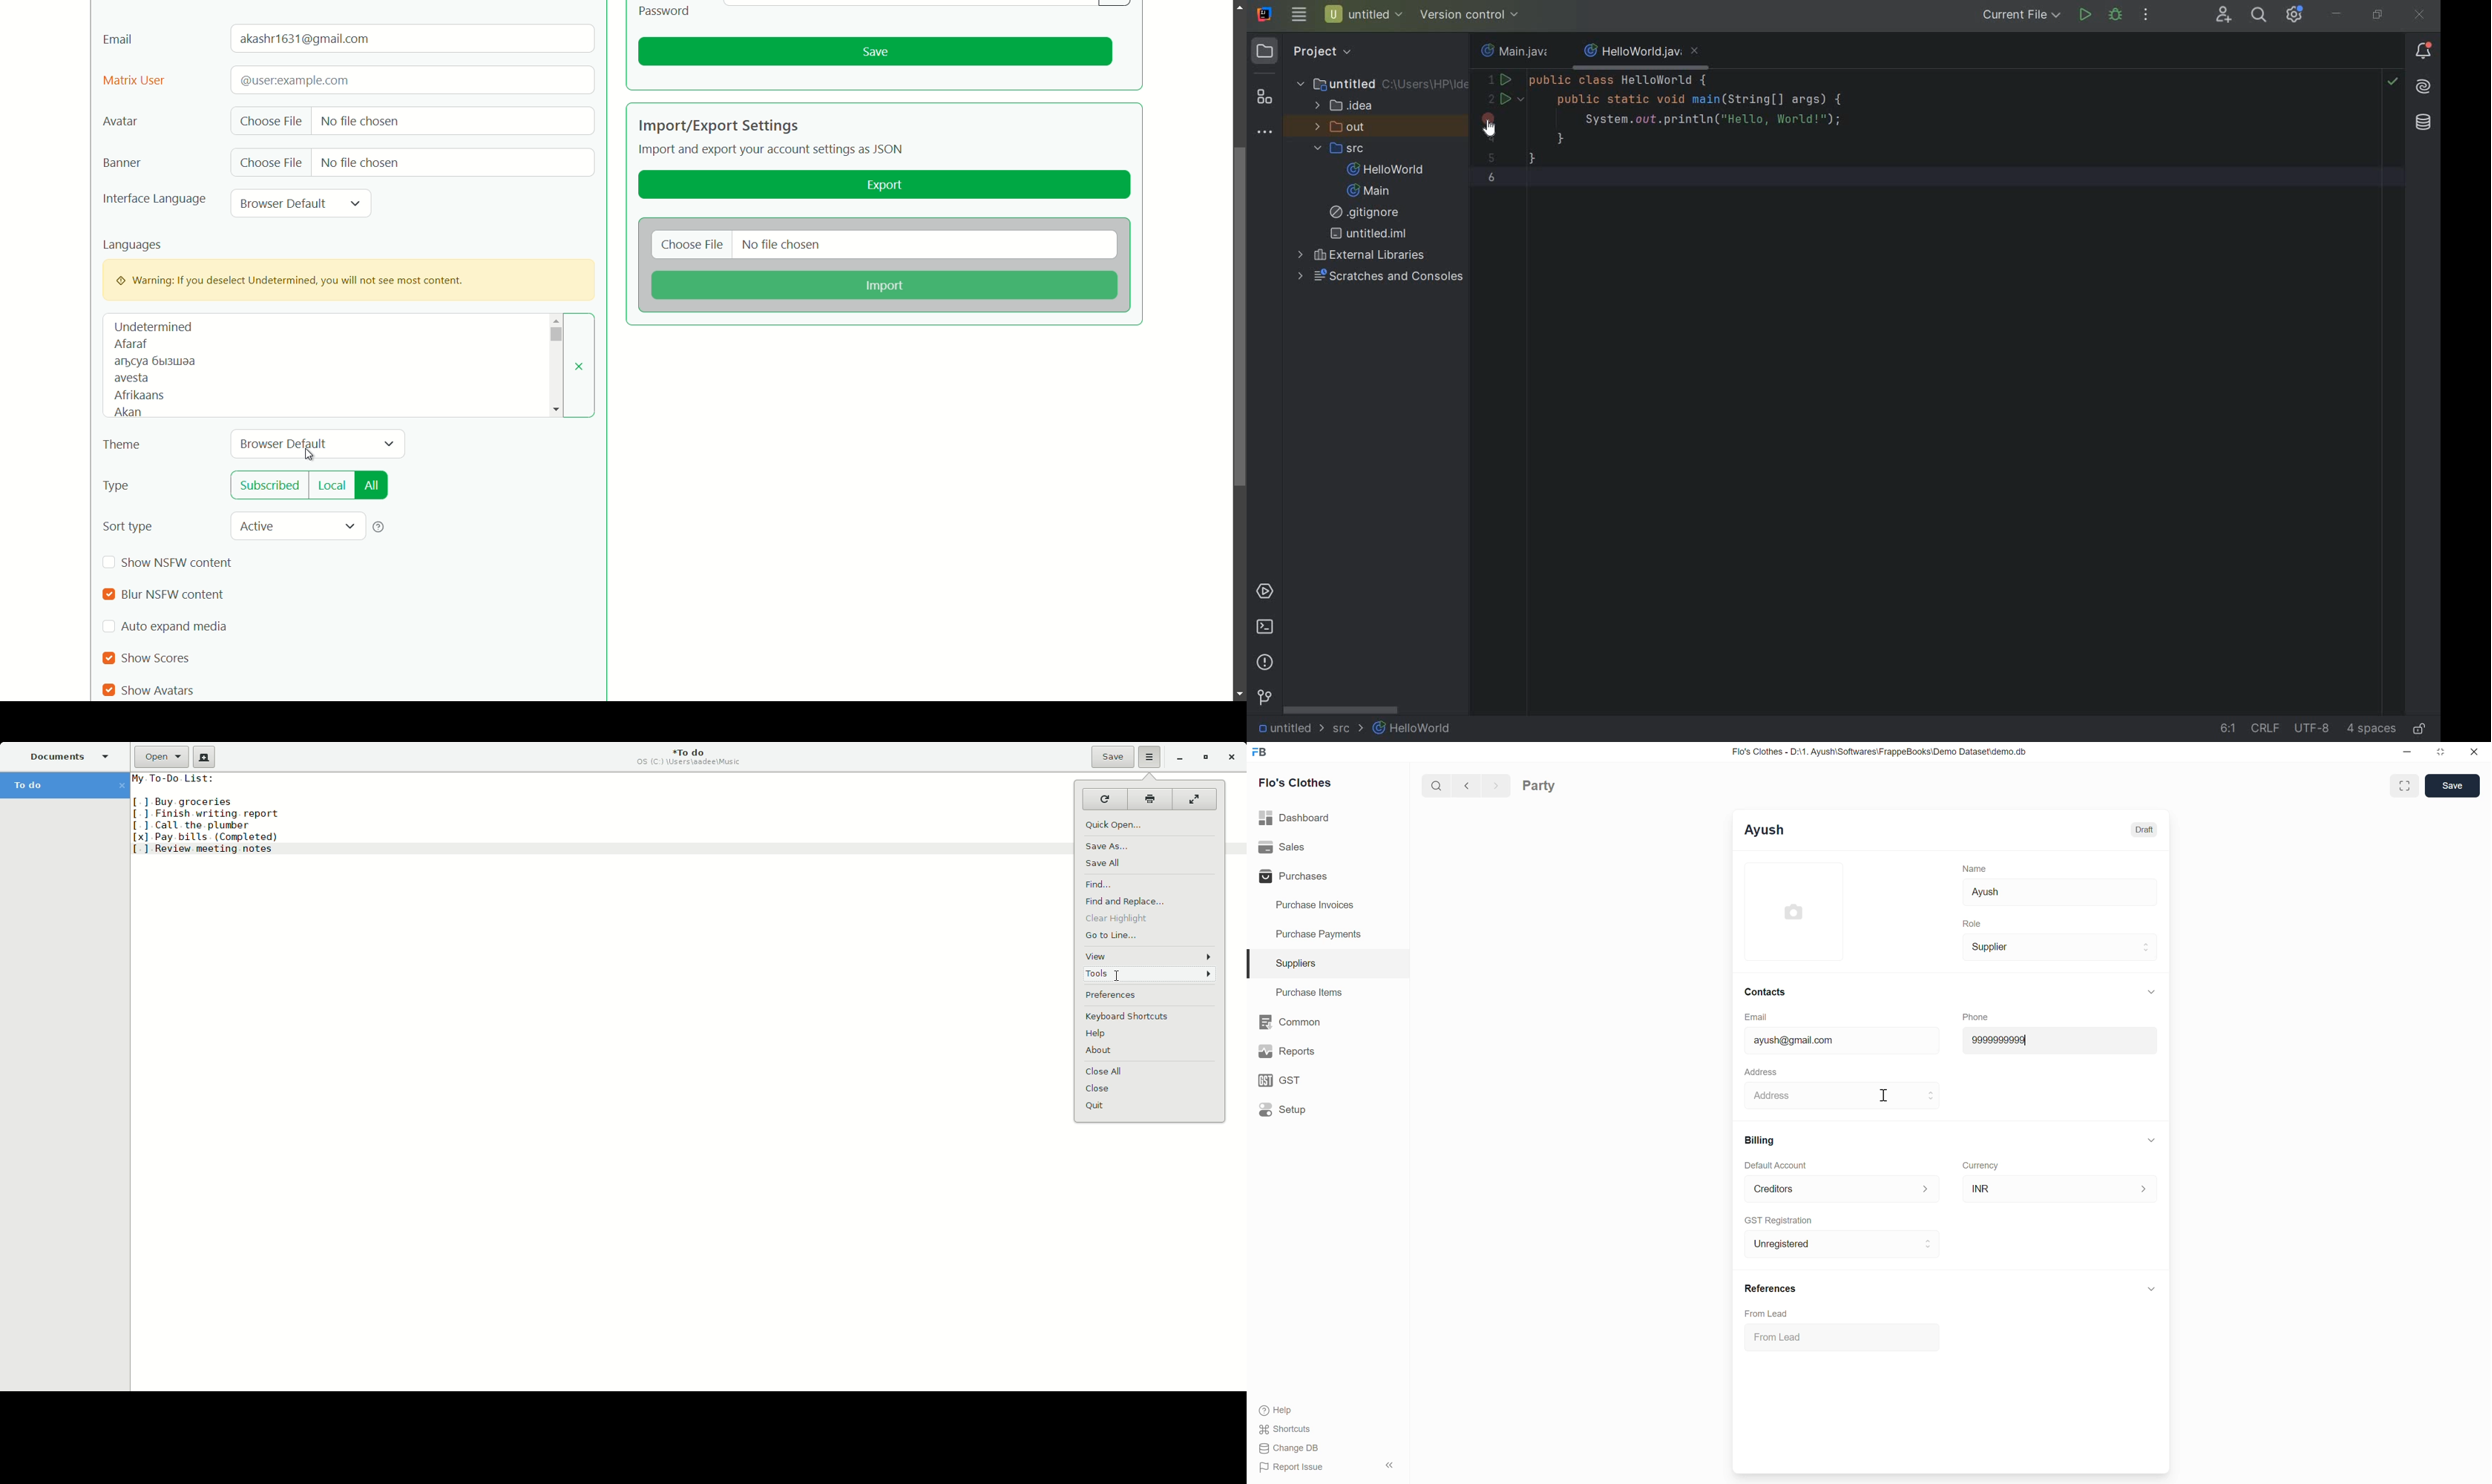 Image resolution: width=2492 pixels, height=1484 pixels. I want to click on From Lead, so click(1843, 1337).